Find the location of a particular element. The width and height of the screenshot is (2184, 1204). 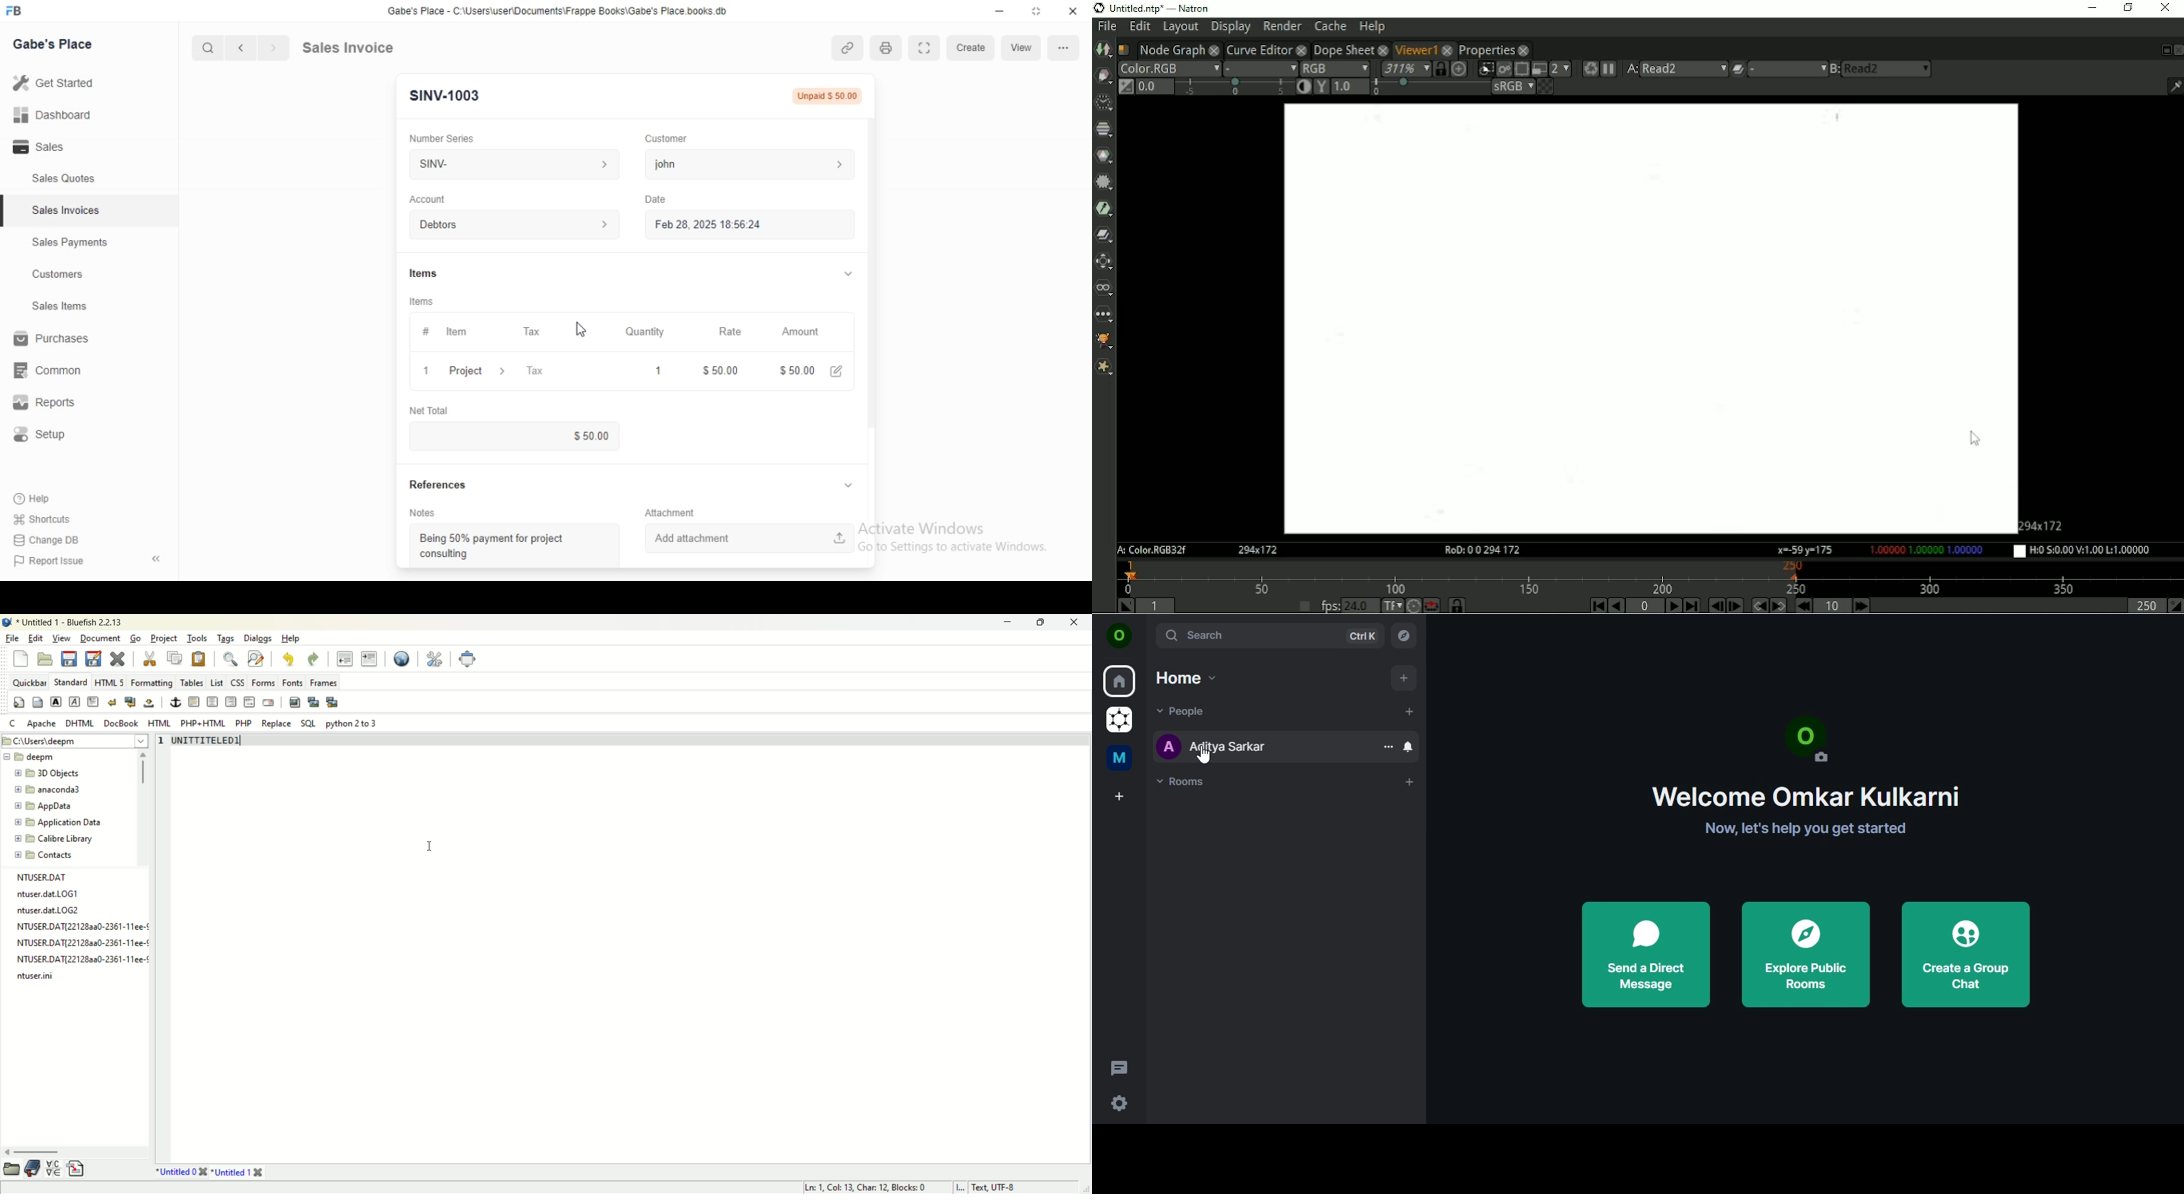

1 is located at coordinates (659, 370).